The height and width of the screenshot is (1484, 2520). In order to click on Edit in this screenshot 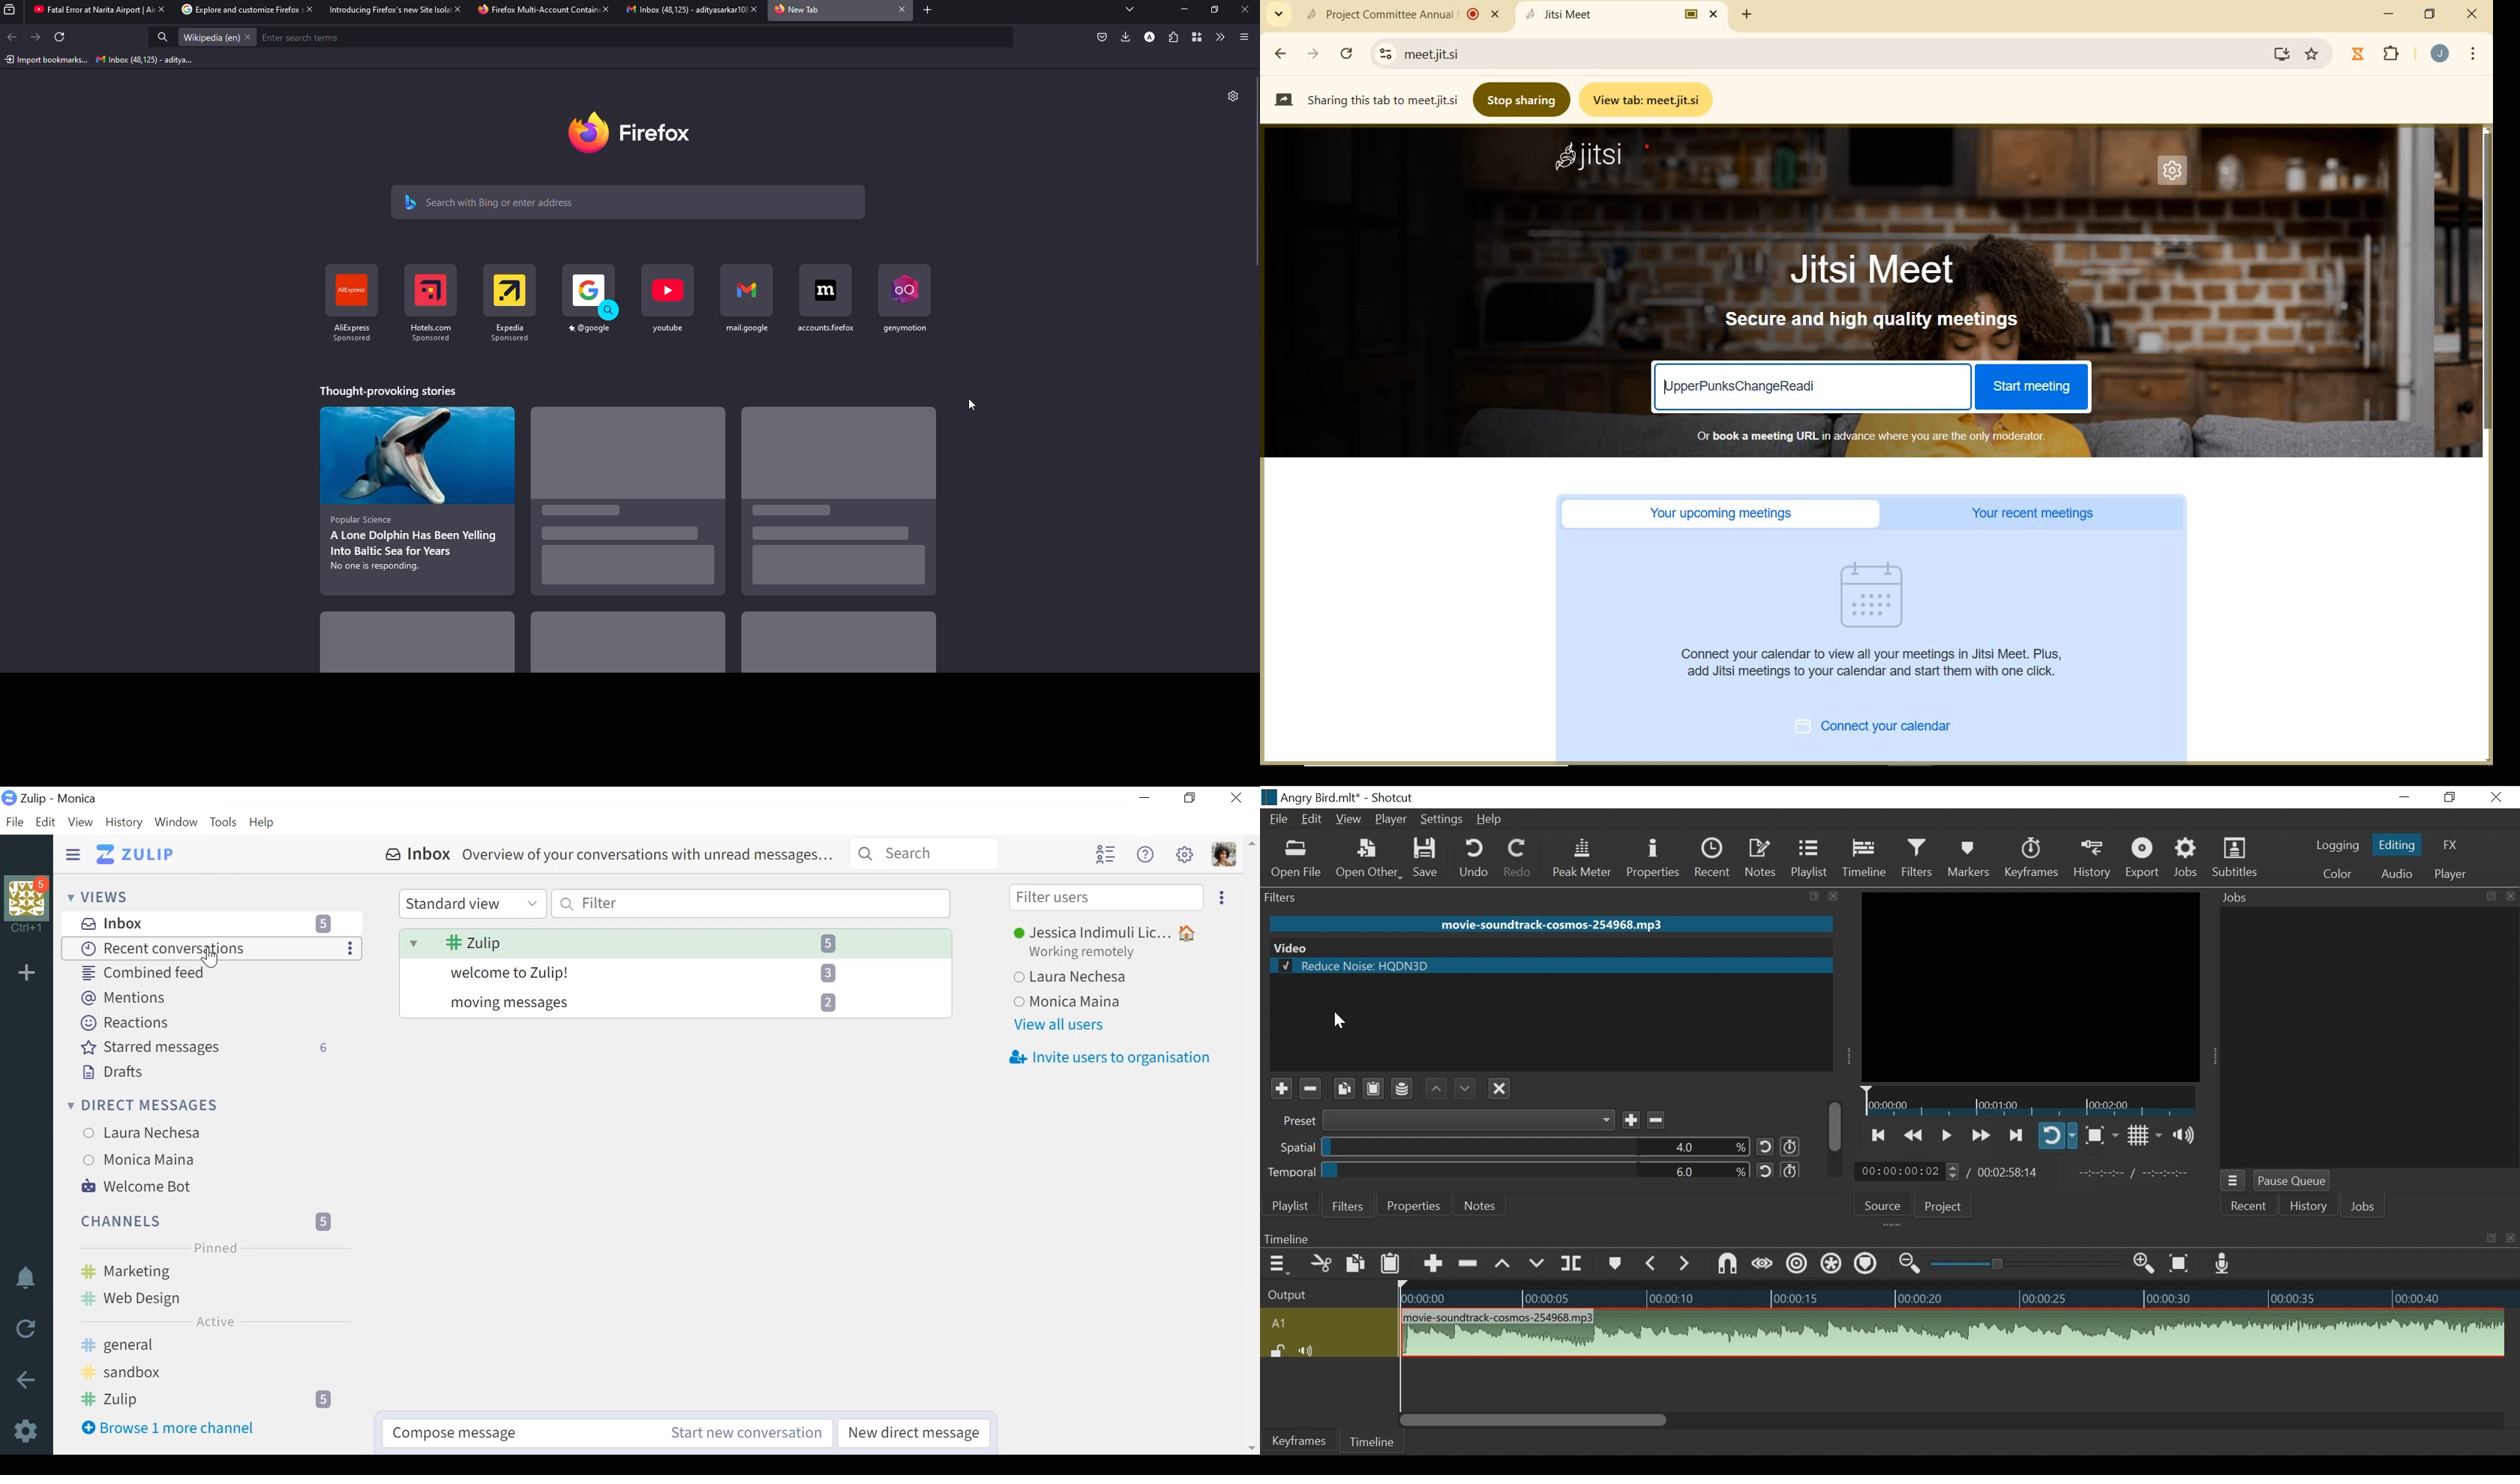, I will do `click(1313, 821)`.